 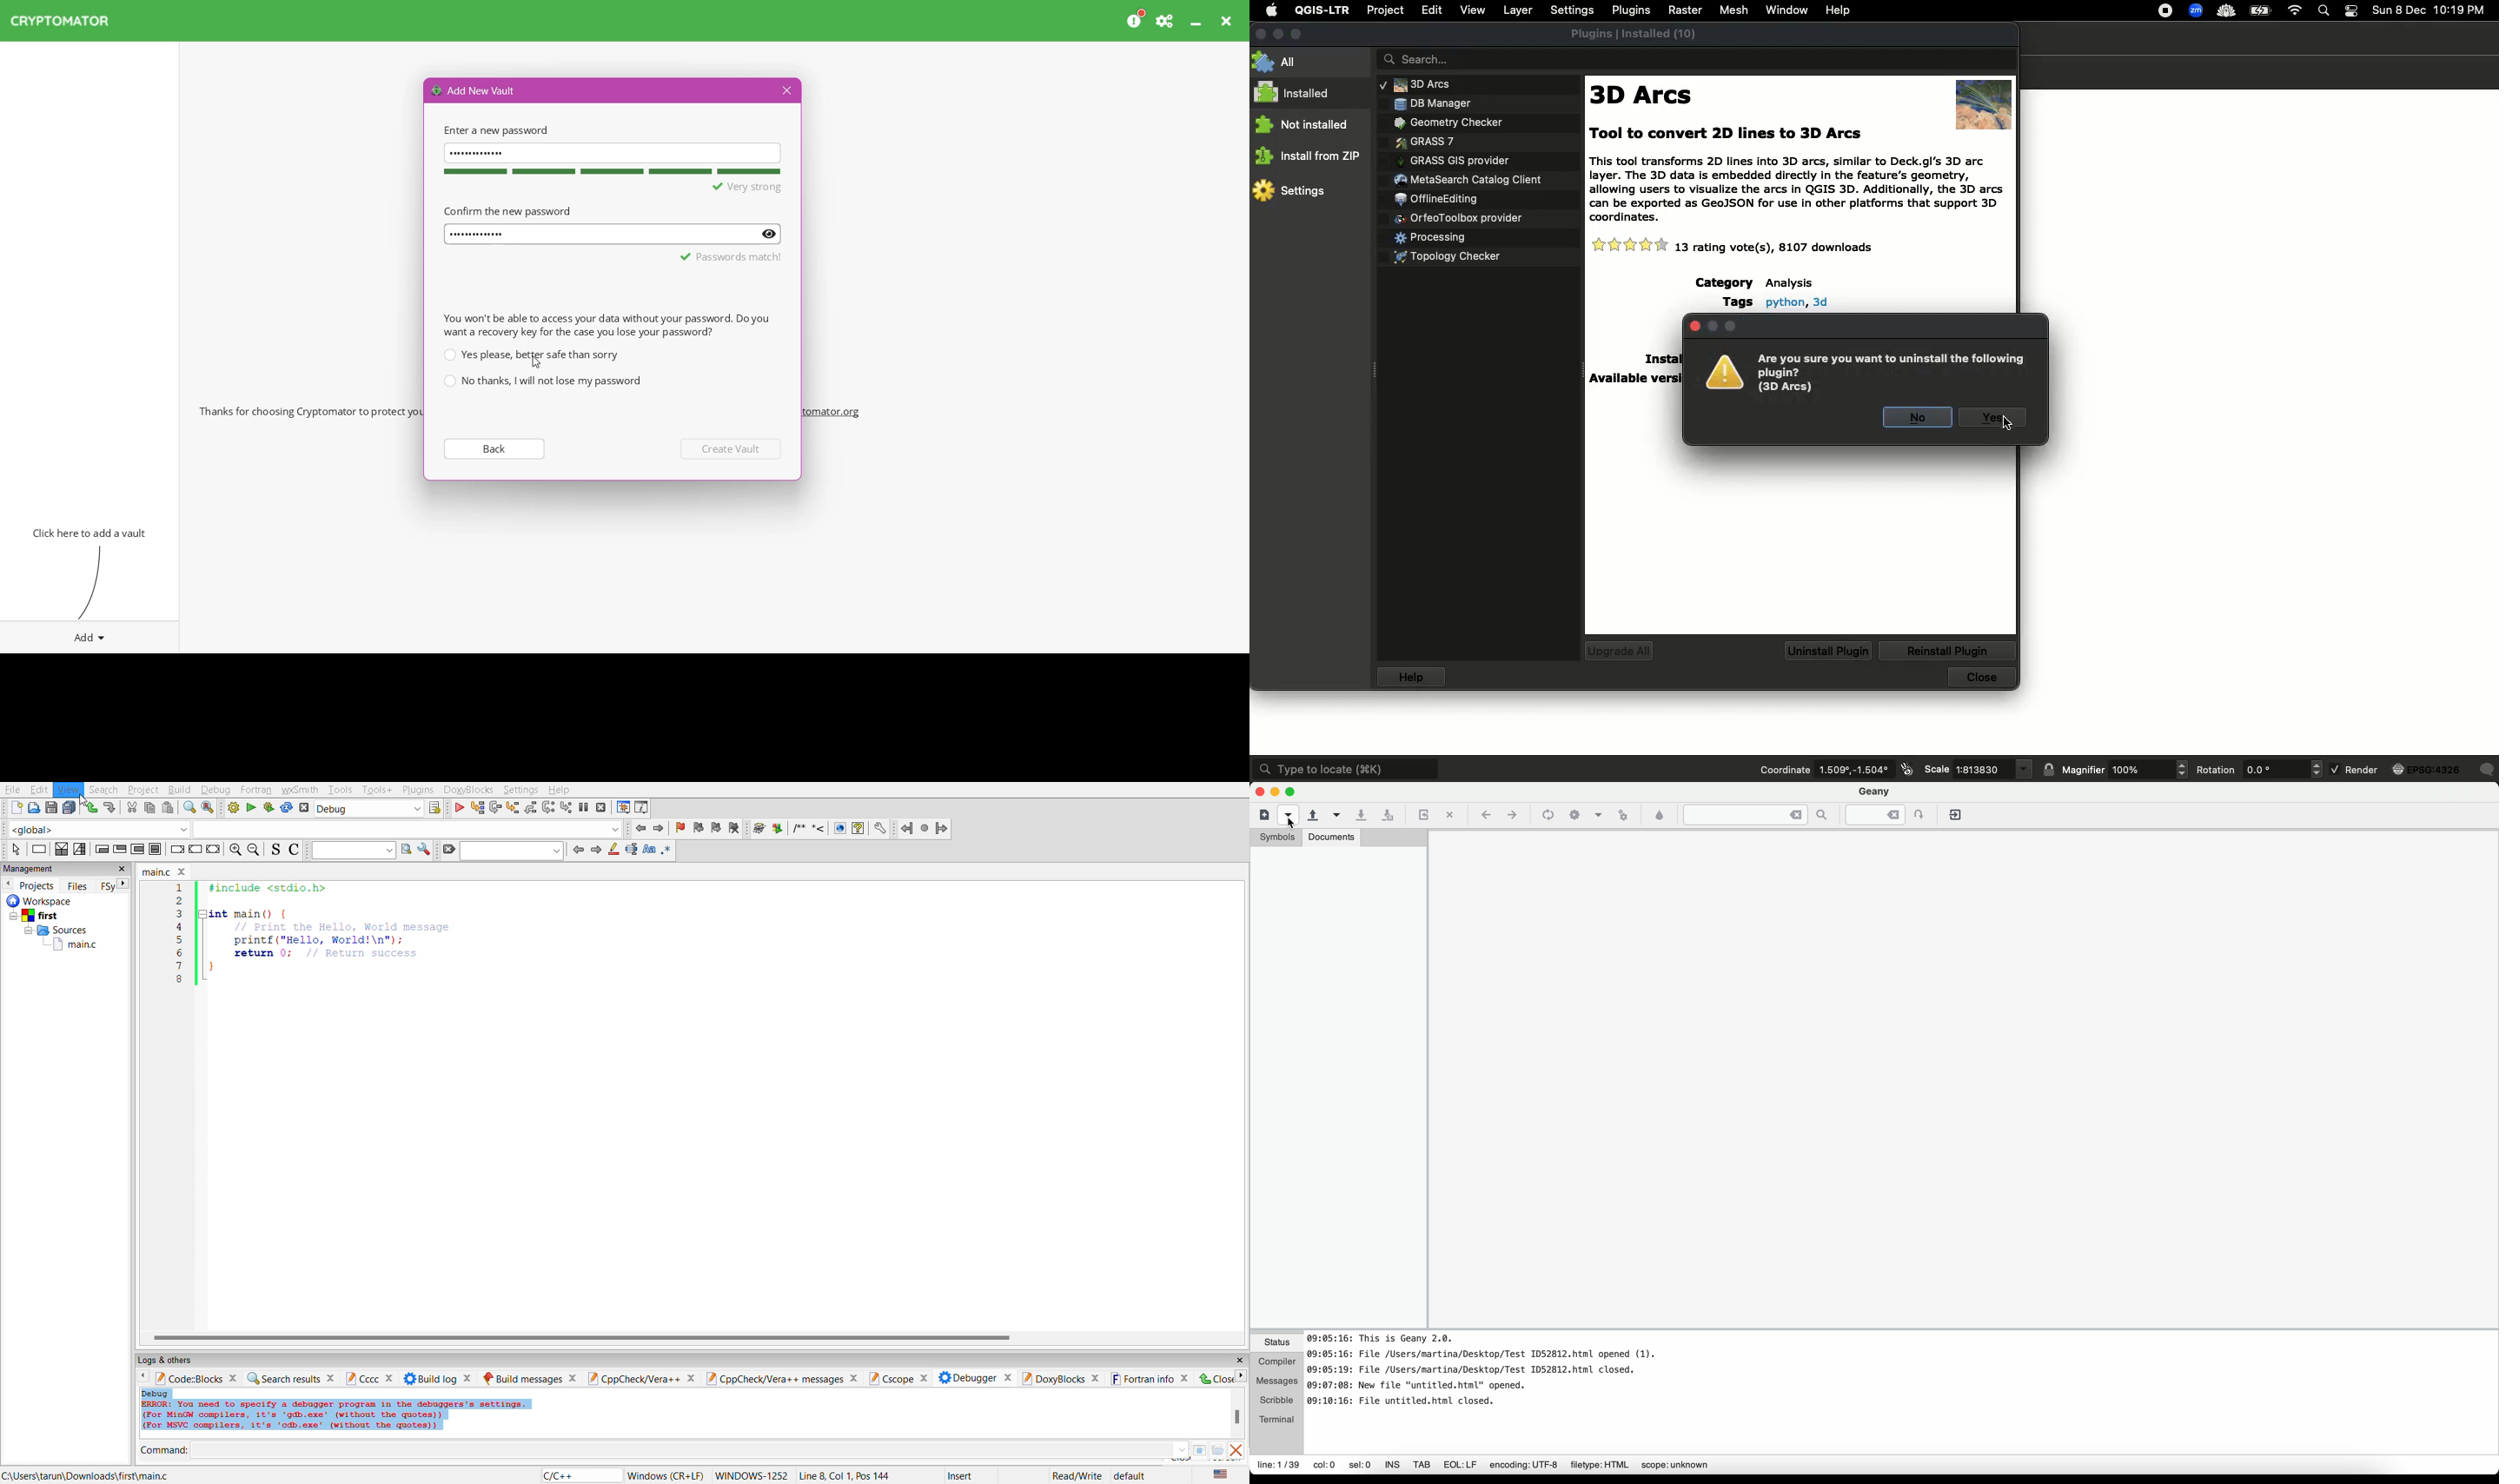 I want to click on zoom in, so click(x=236, y=849).